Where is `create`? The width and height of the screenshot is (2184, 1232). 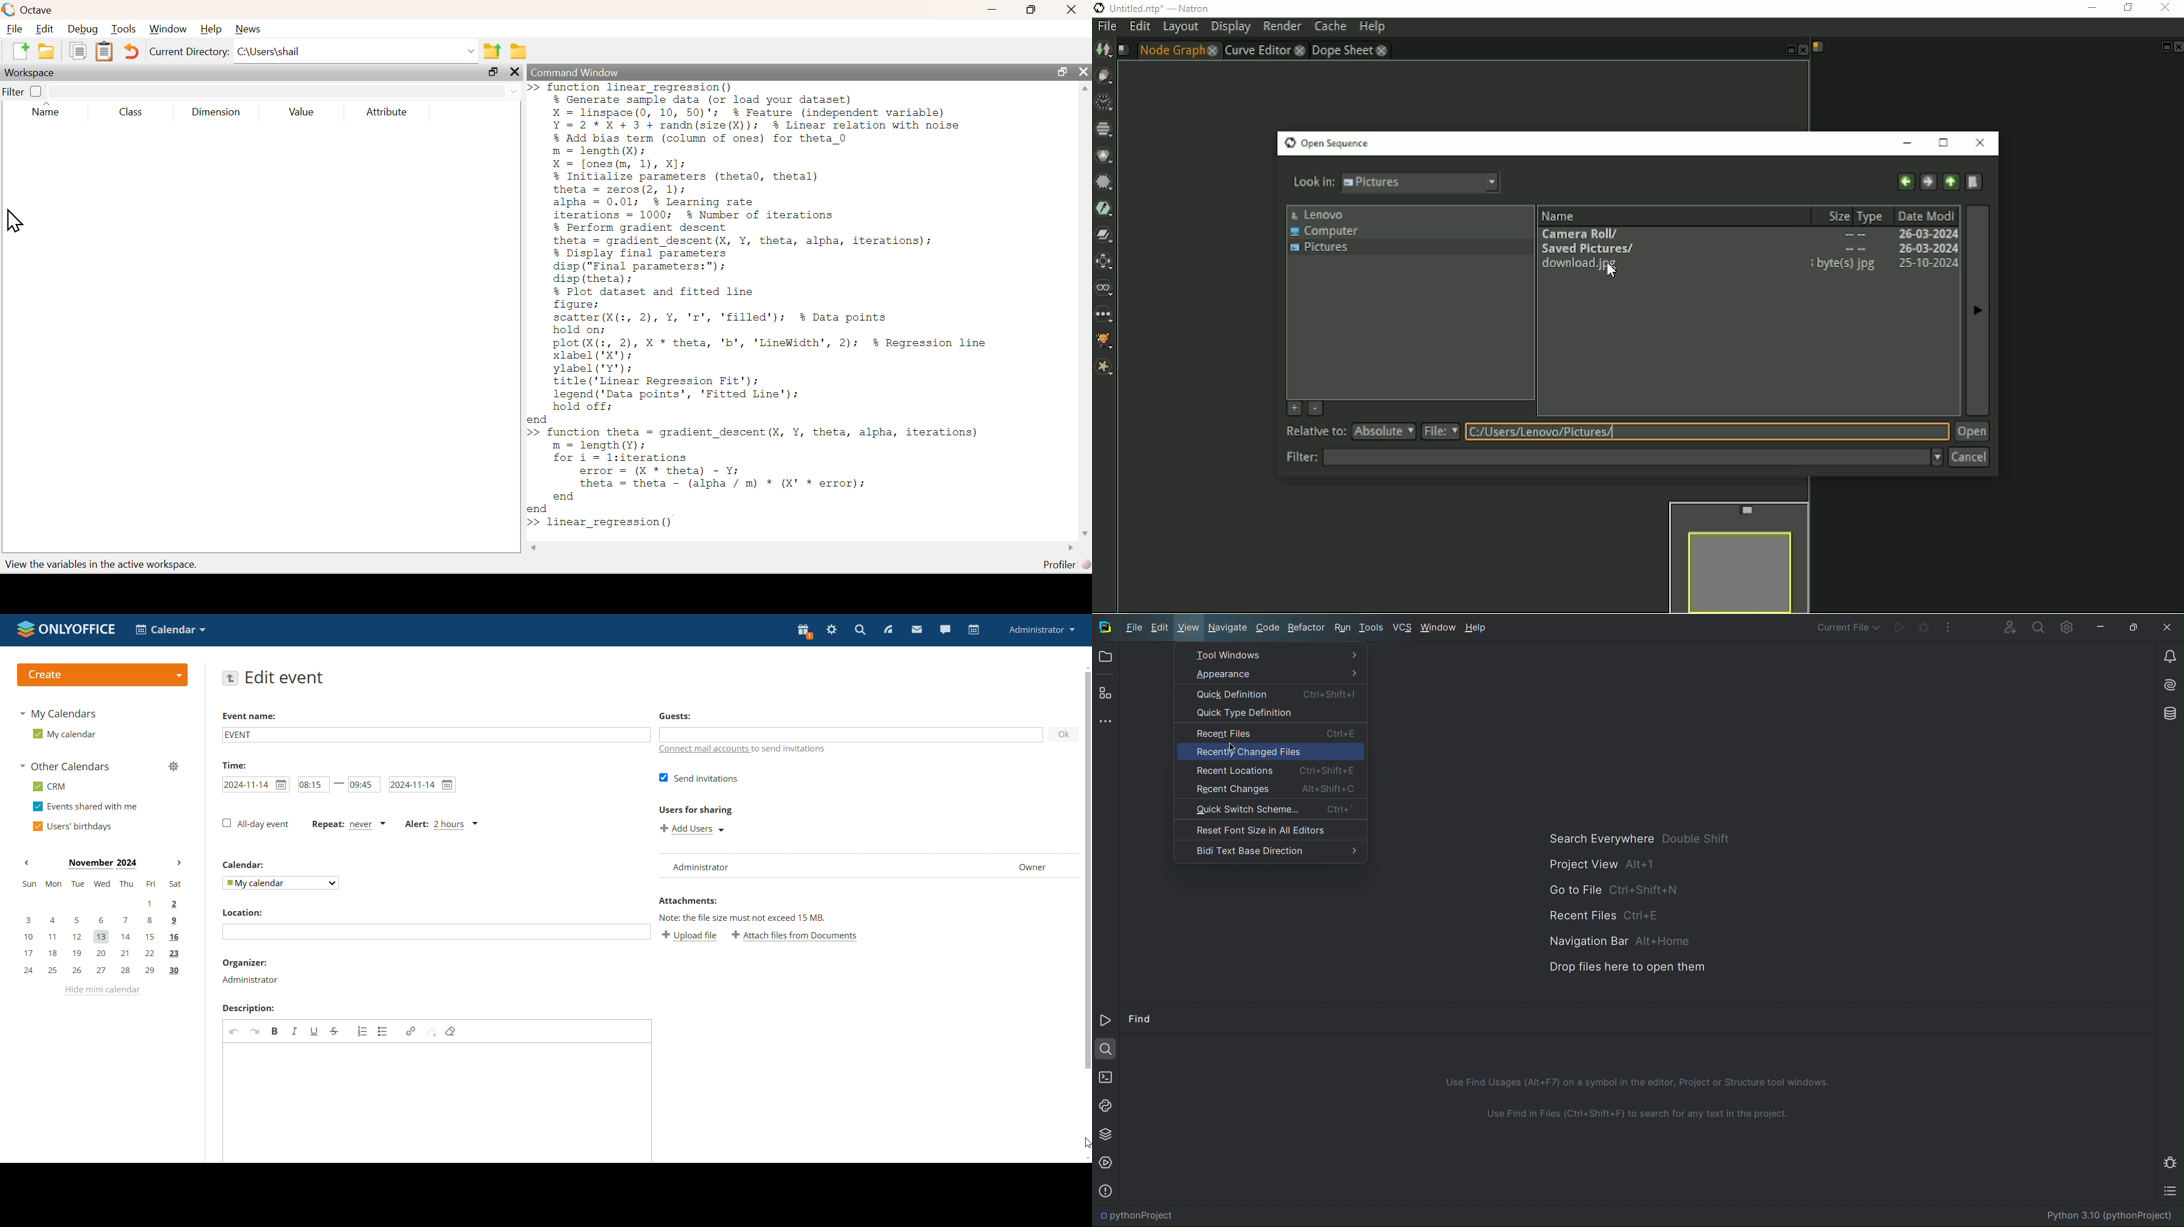 create is located at coordinates (102, 676).